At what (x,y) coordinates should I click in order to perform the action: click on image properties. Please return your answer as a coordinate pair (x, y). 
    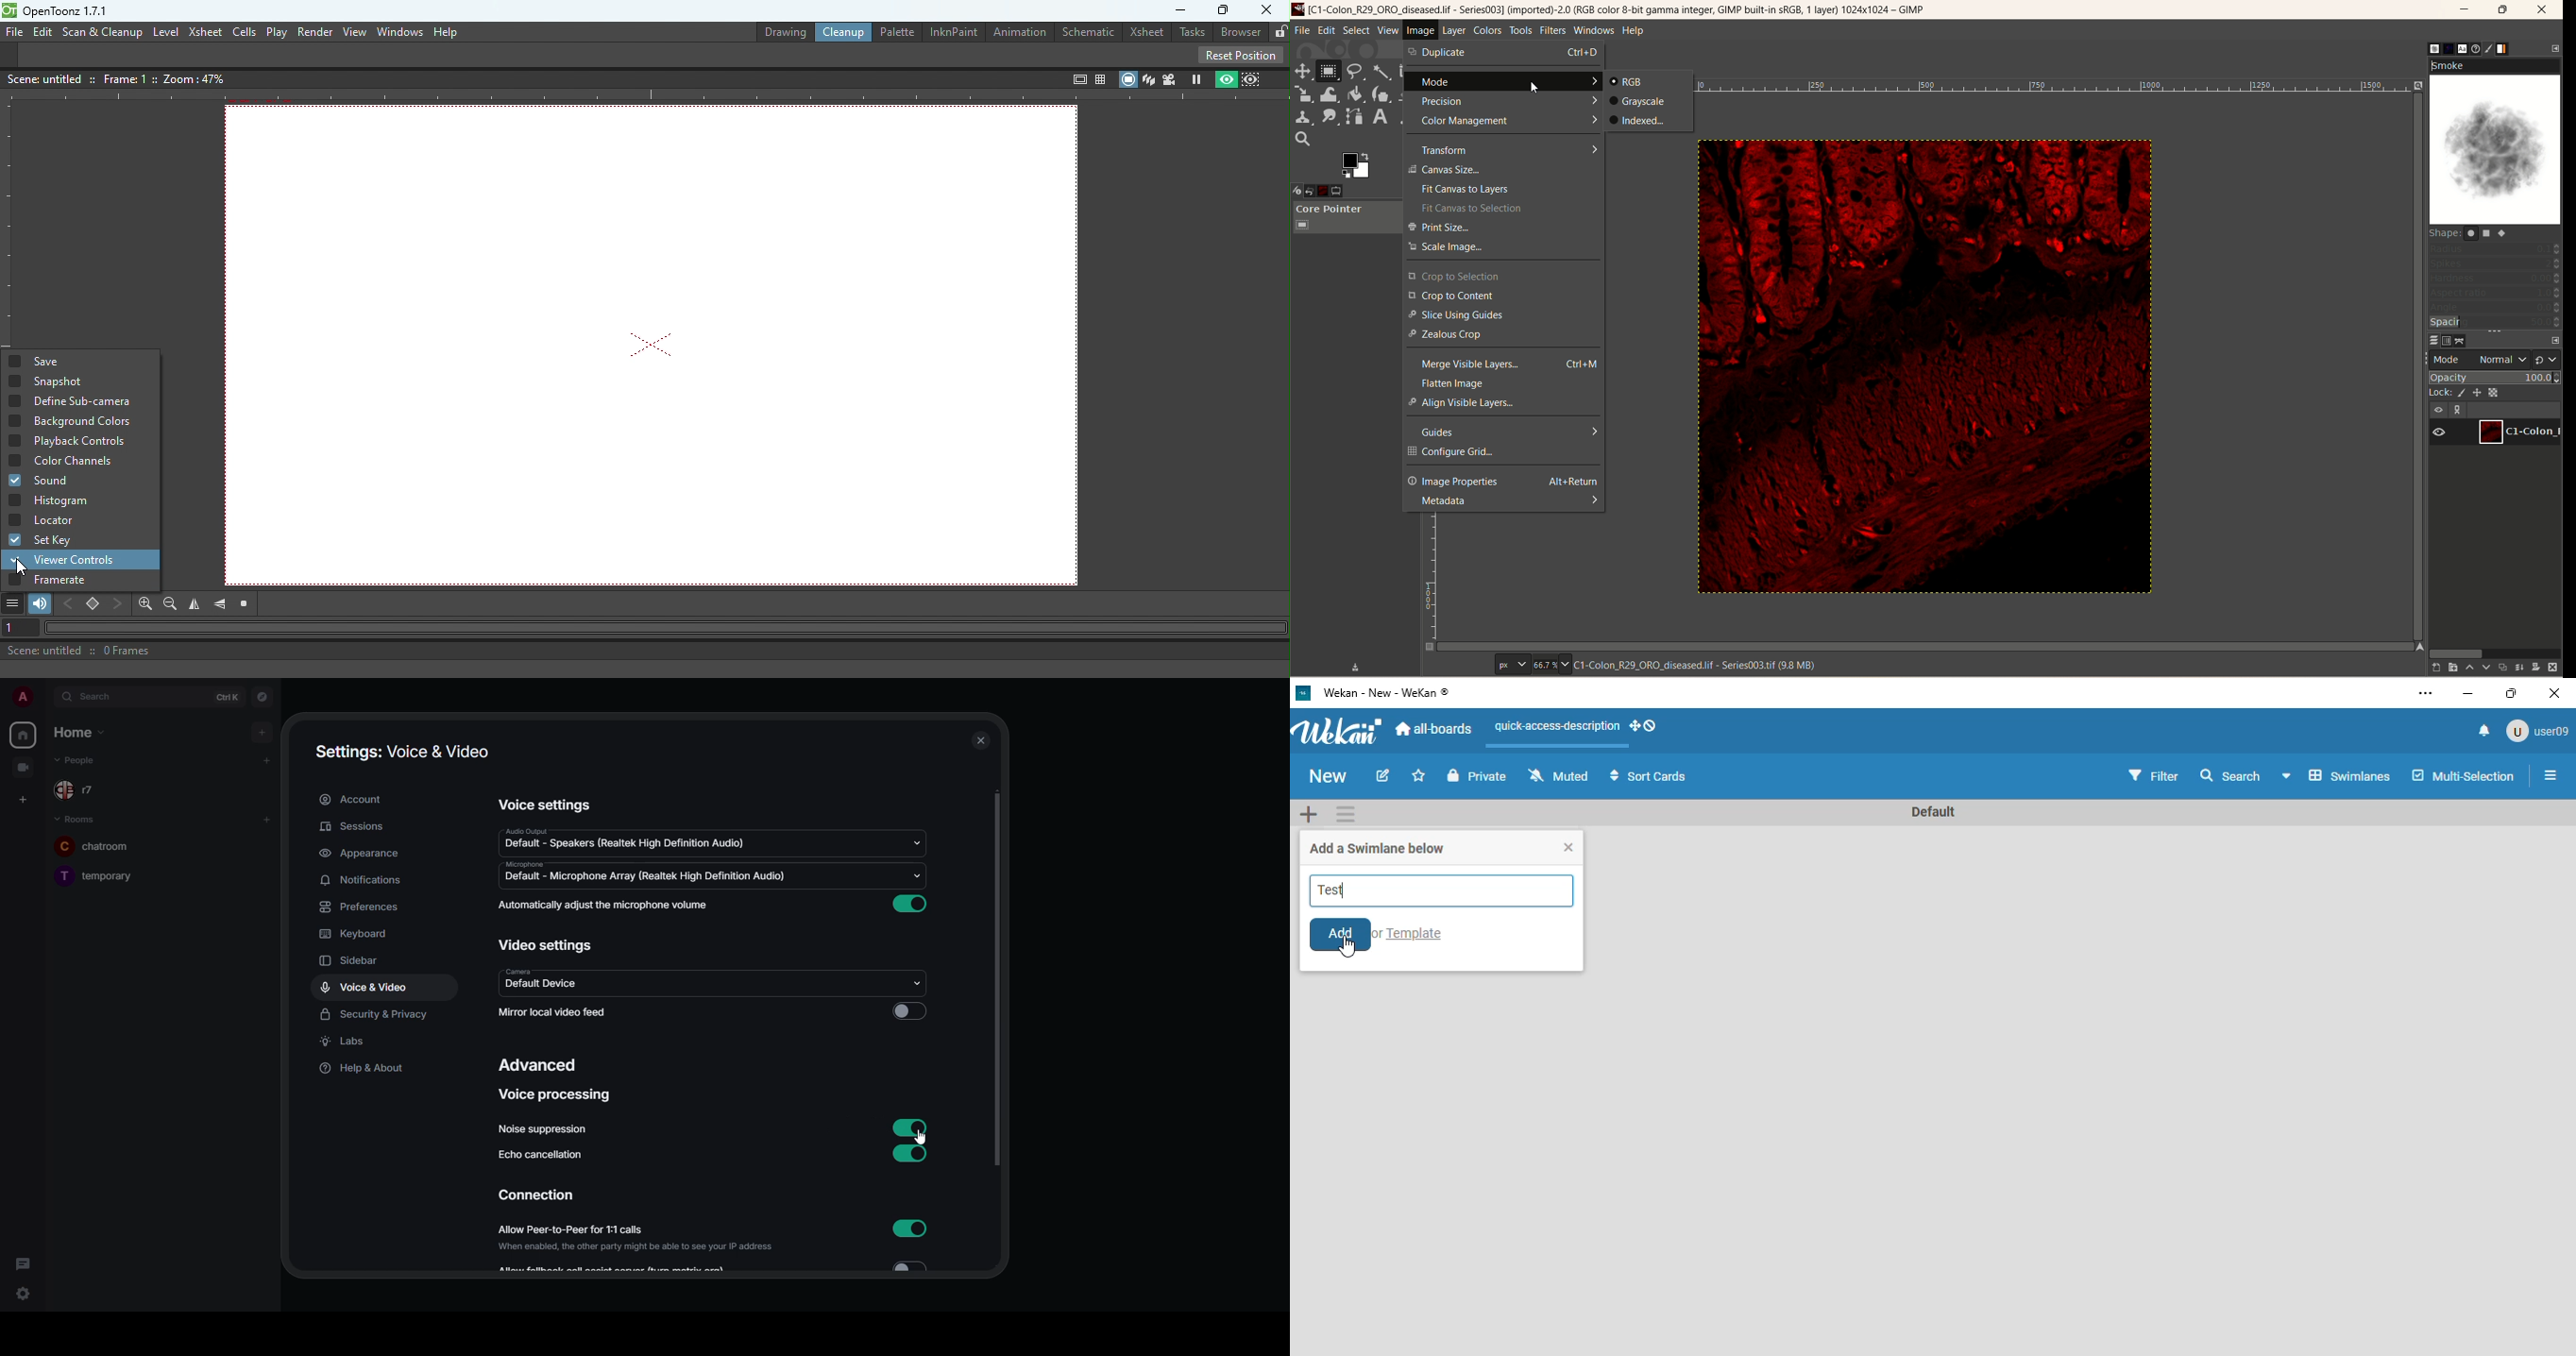
    Looking at the image, I should click on (1504, 482).